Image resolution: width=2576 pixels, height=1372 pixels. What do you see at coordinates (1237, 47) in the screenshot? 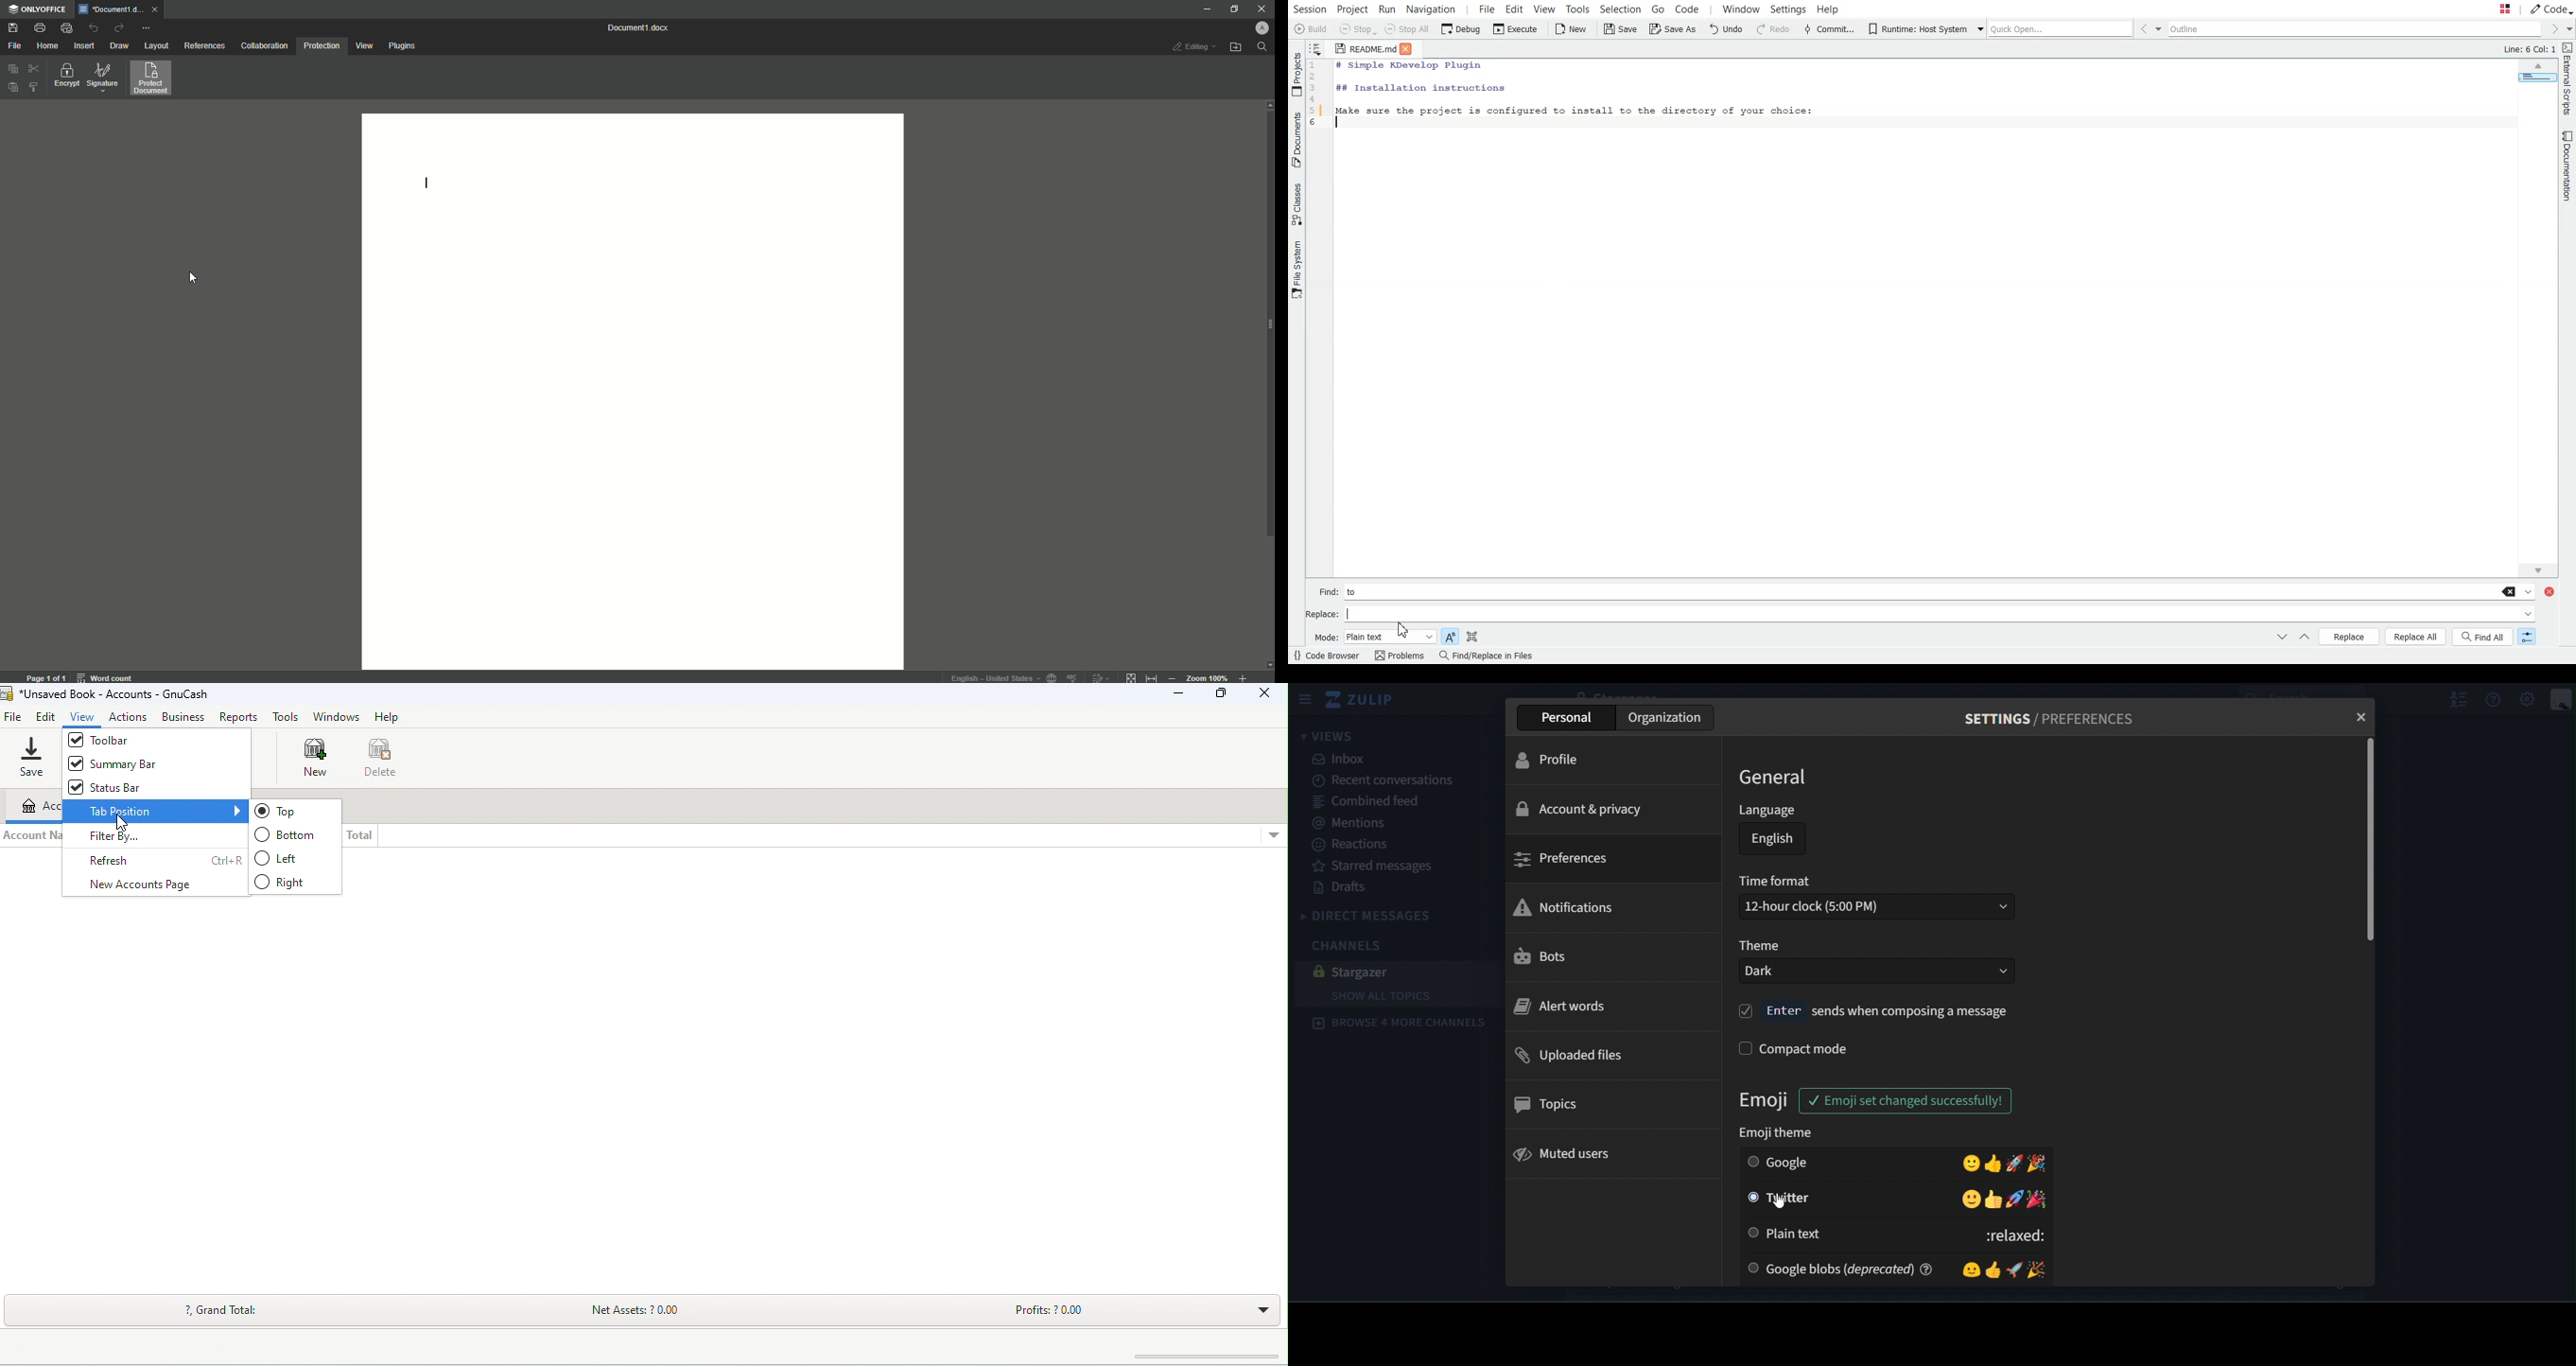
I see `Open file location` at bounding box center [1237, 47].